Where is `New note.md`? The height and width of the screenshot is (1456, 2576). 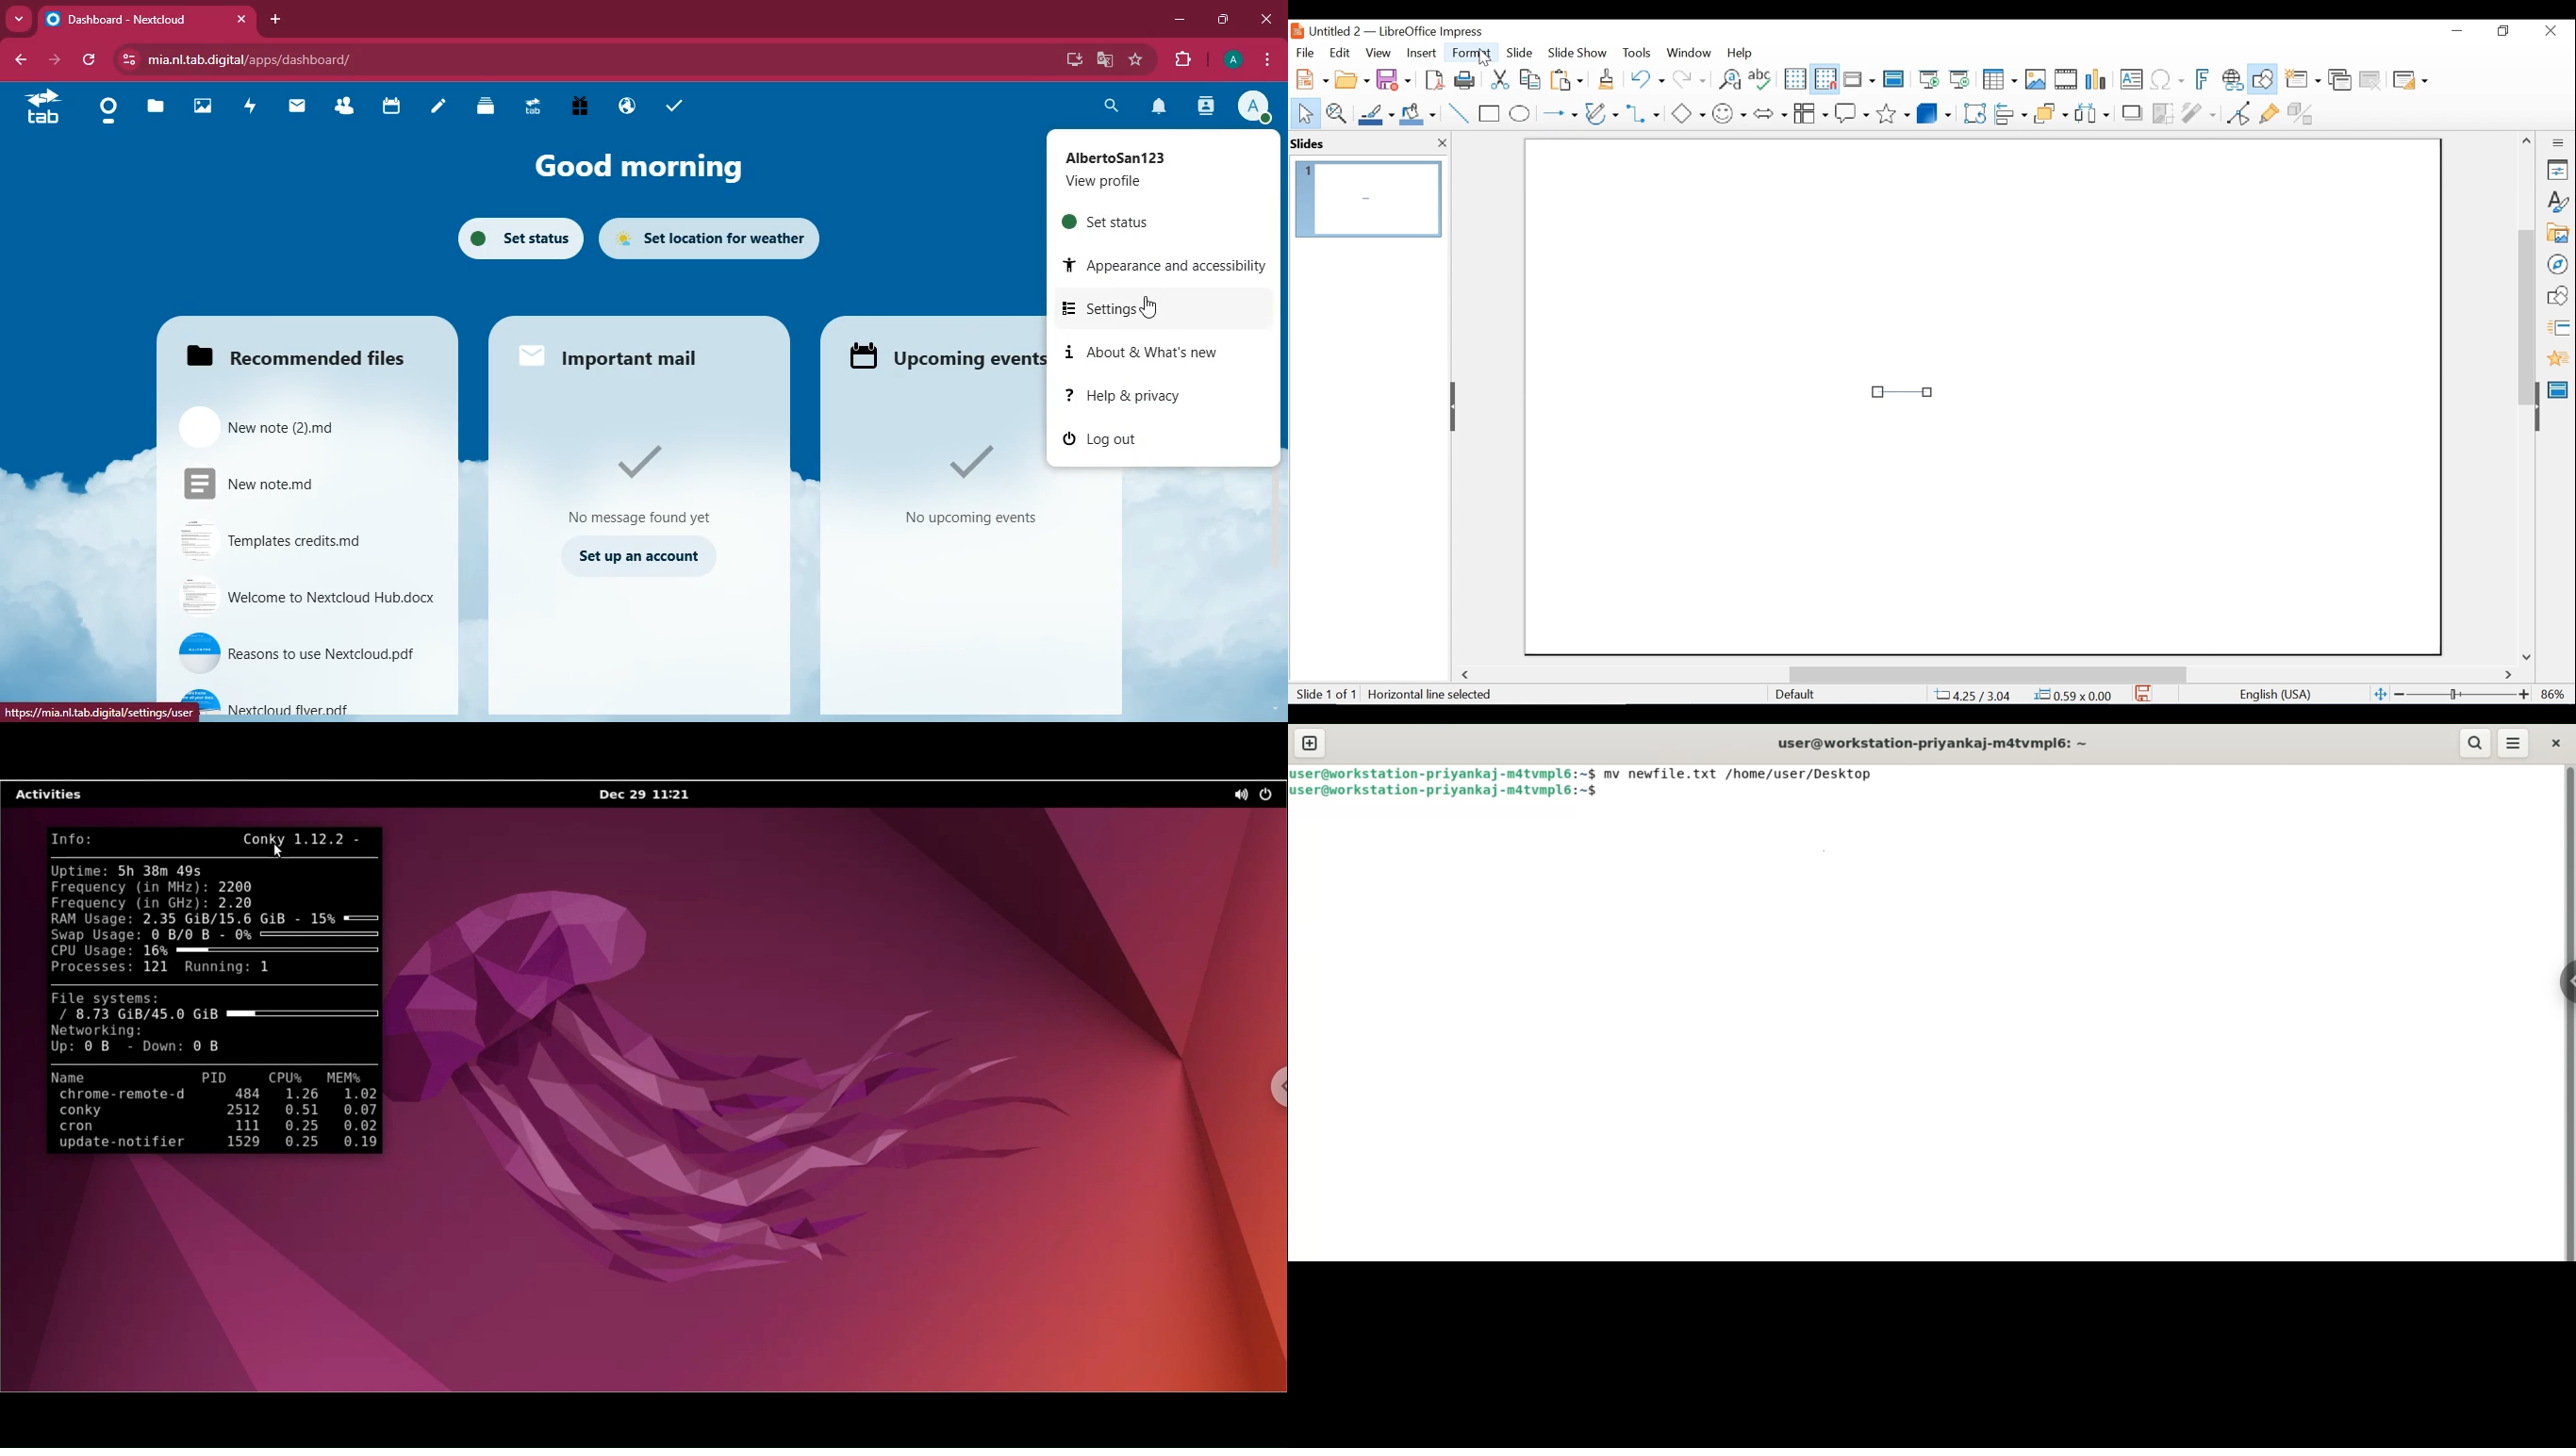 New note.md is located at coordinates (269, 485).